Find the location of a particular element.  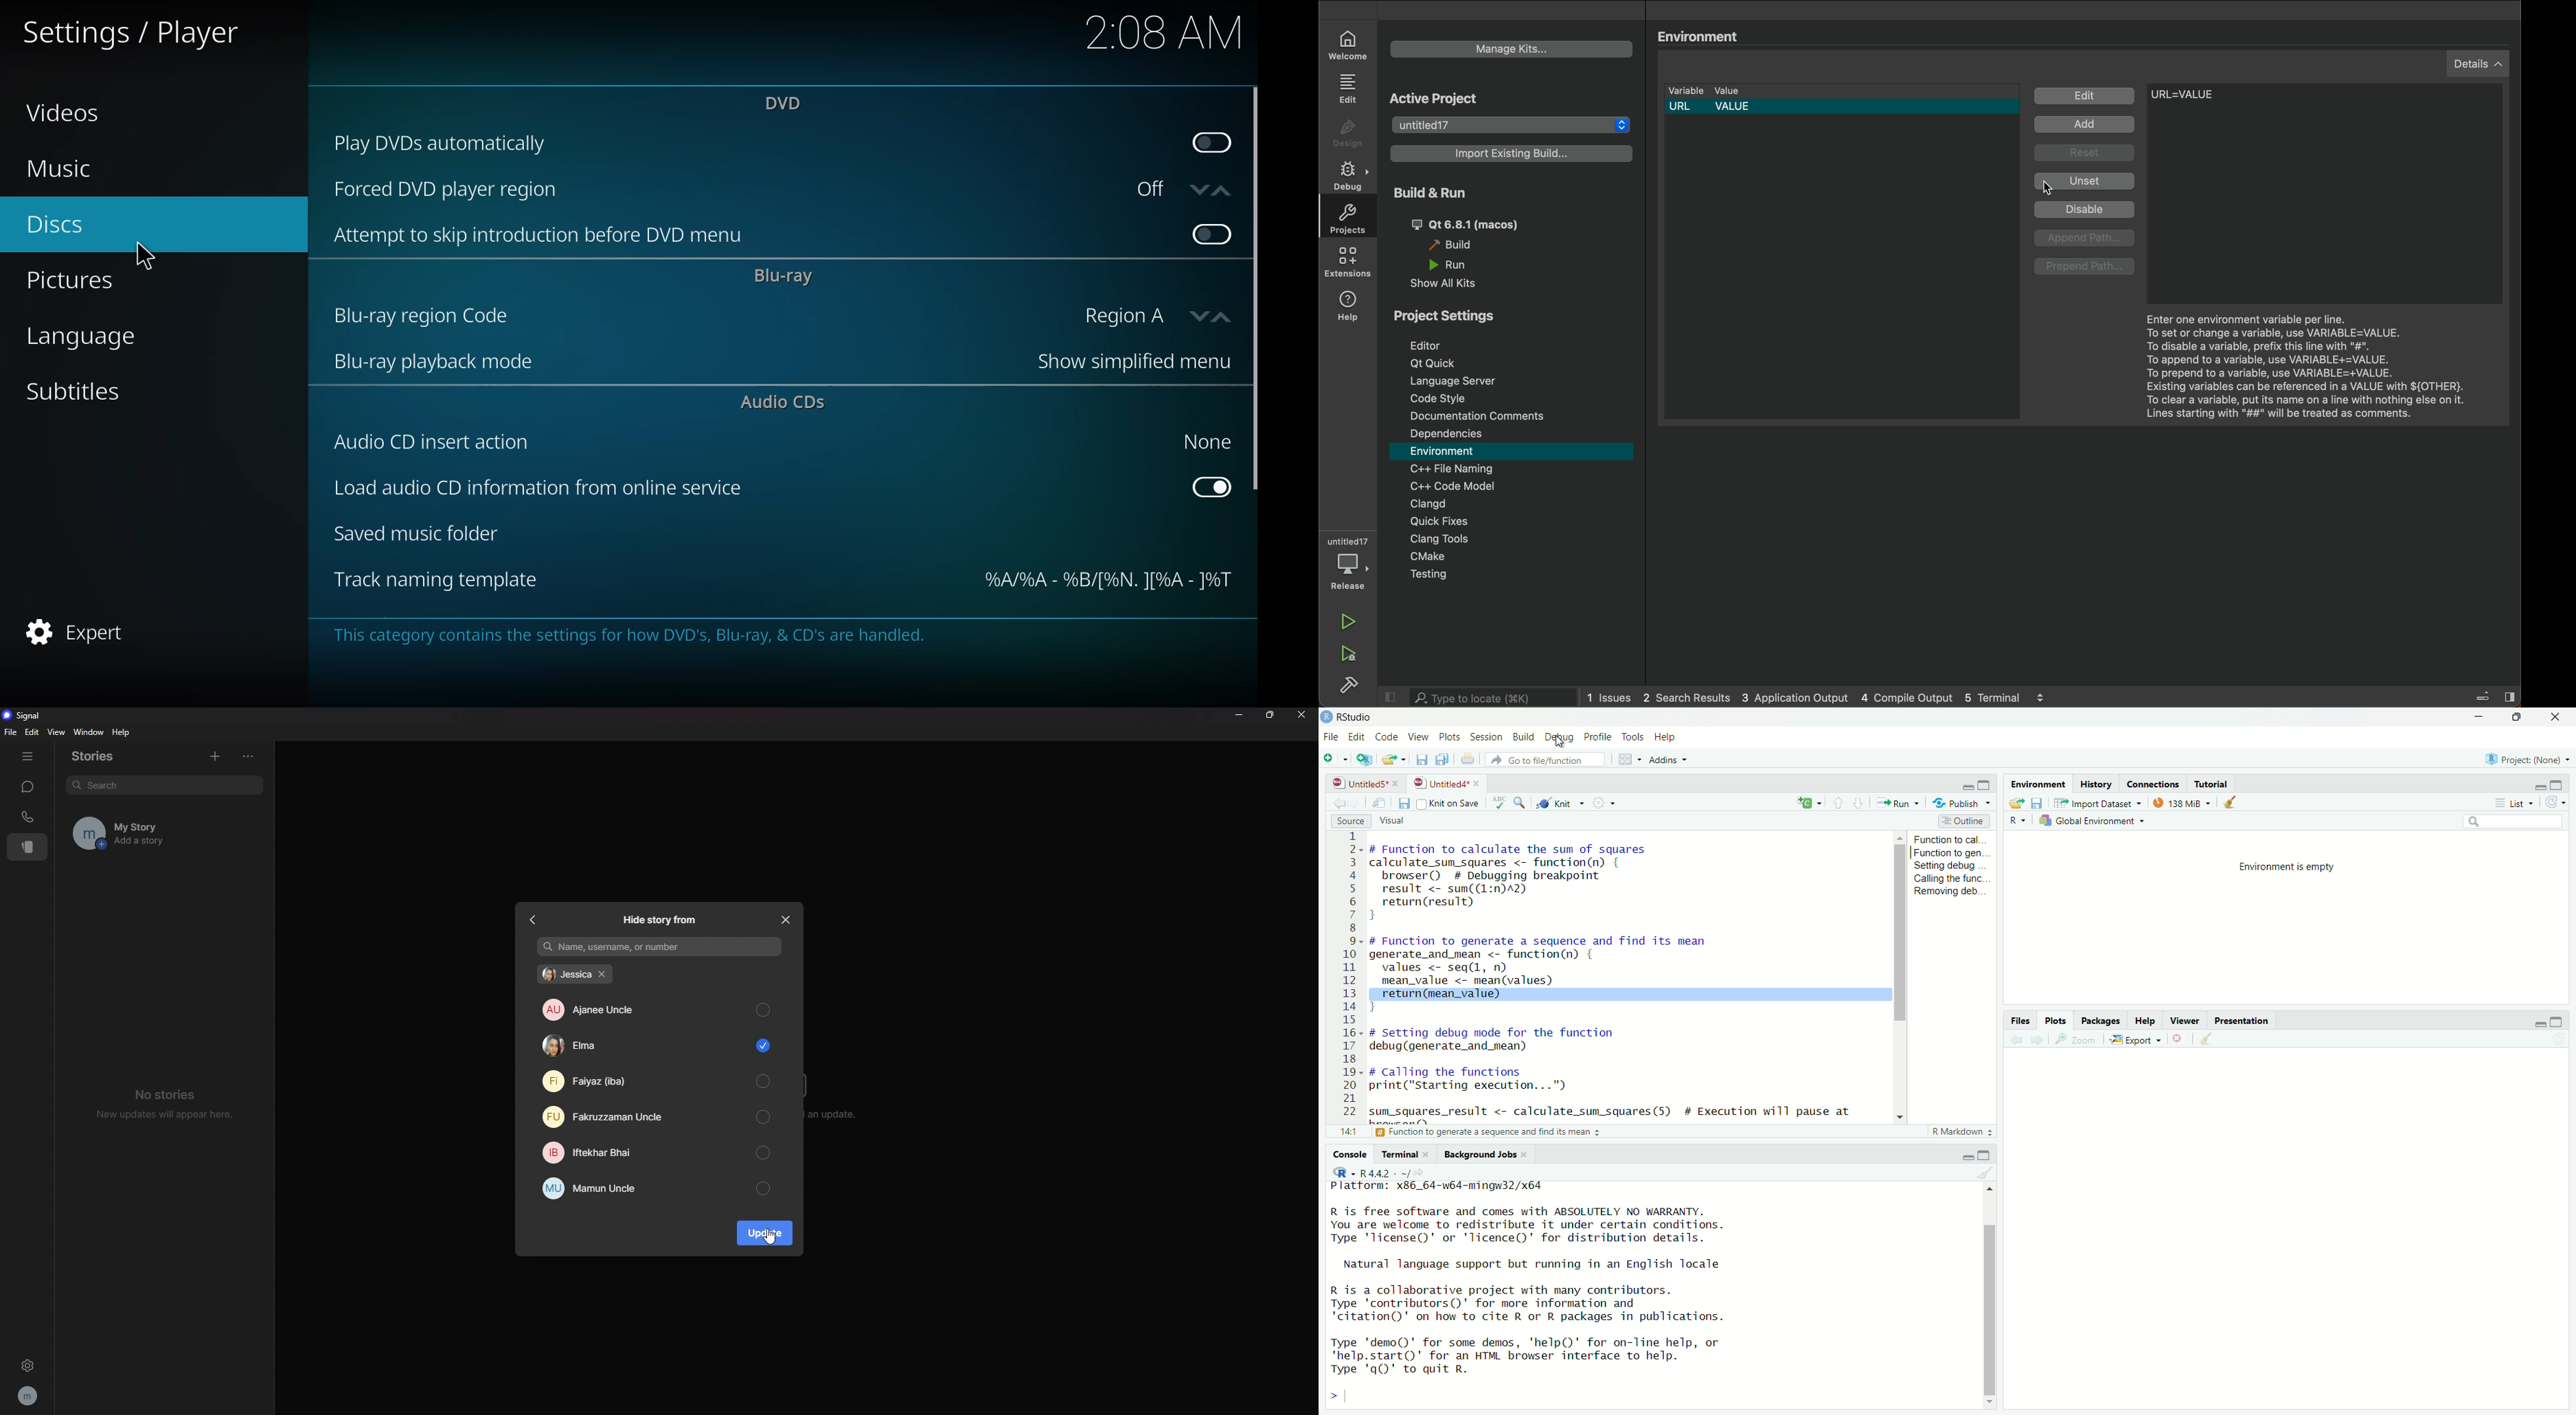

help is located at coordinates (1667, 736).